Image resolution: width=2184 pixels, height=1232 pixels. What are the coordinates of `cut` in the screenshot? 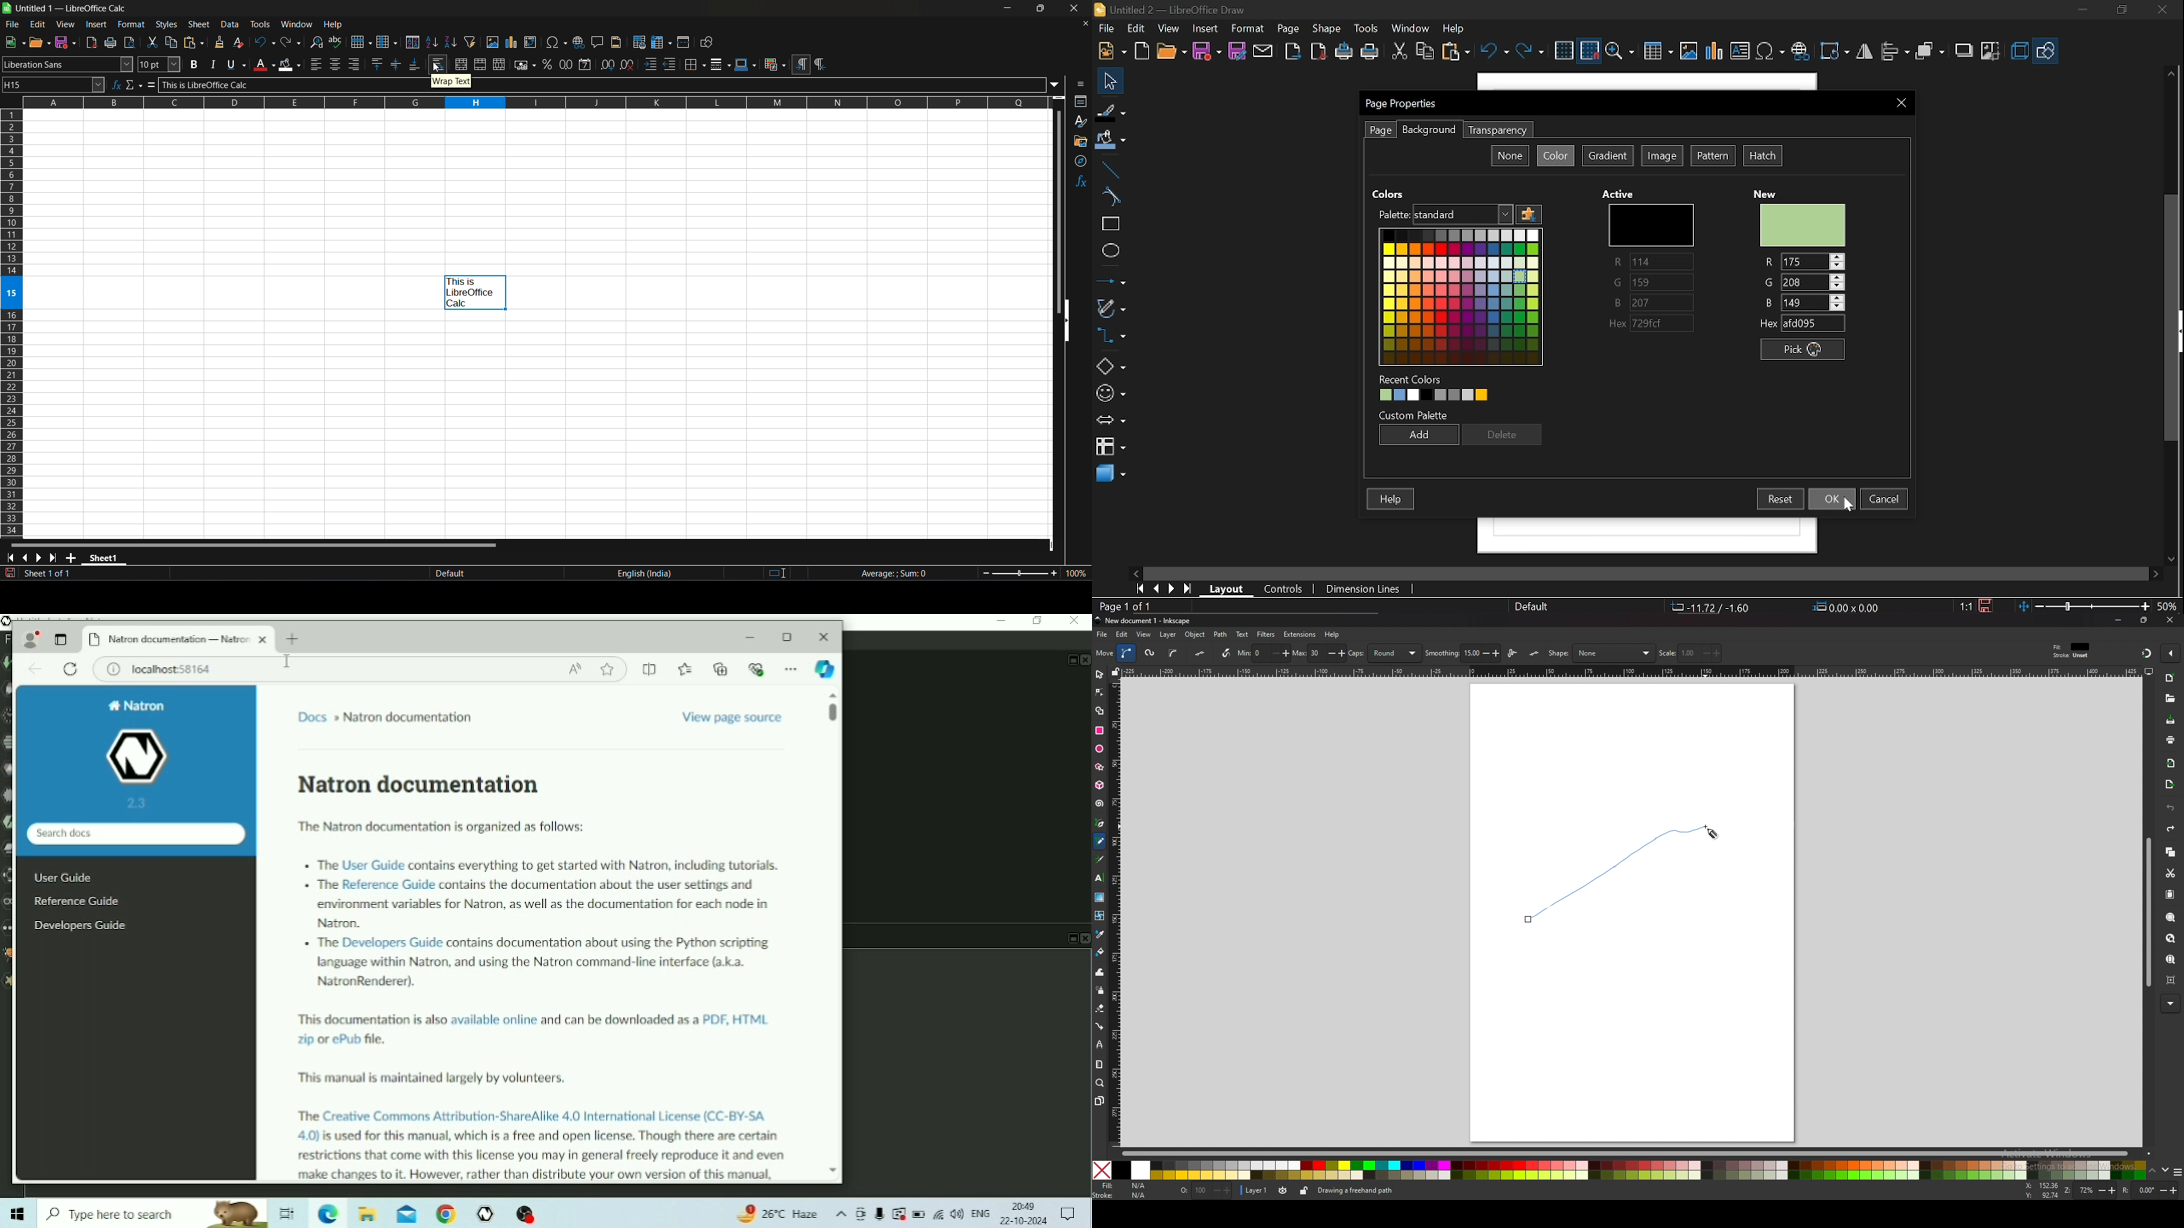 It's located at (154, 43).